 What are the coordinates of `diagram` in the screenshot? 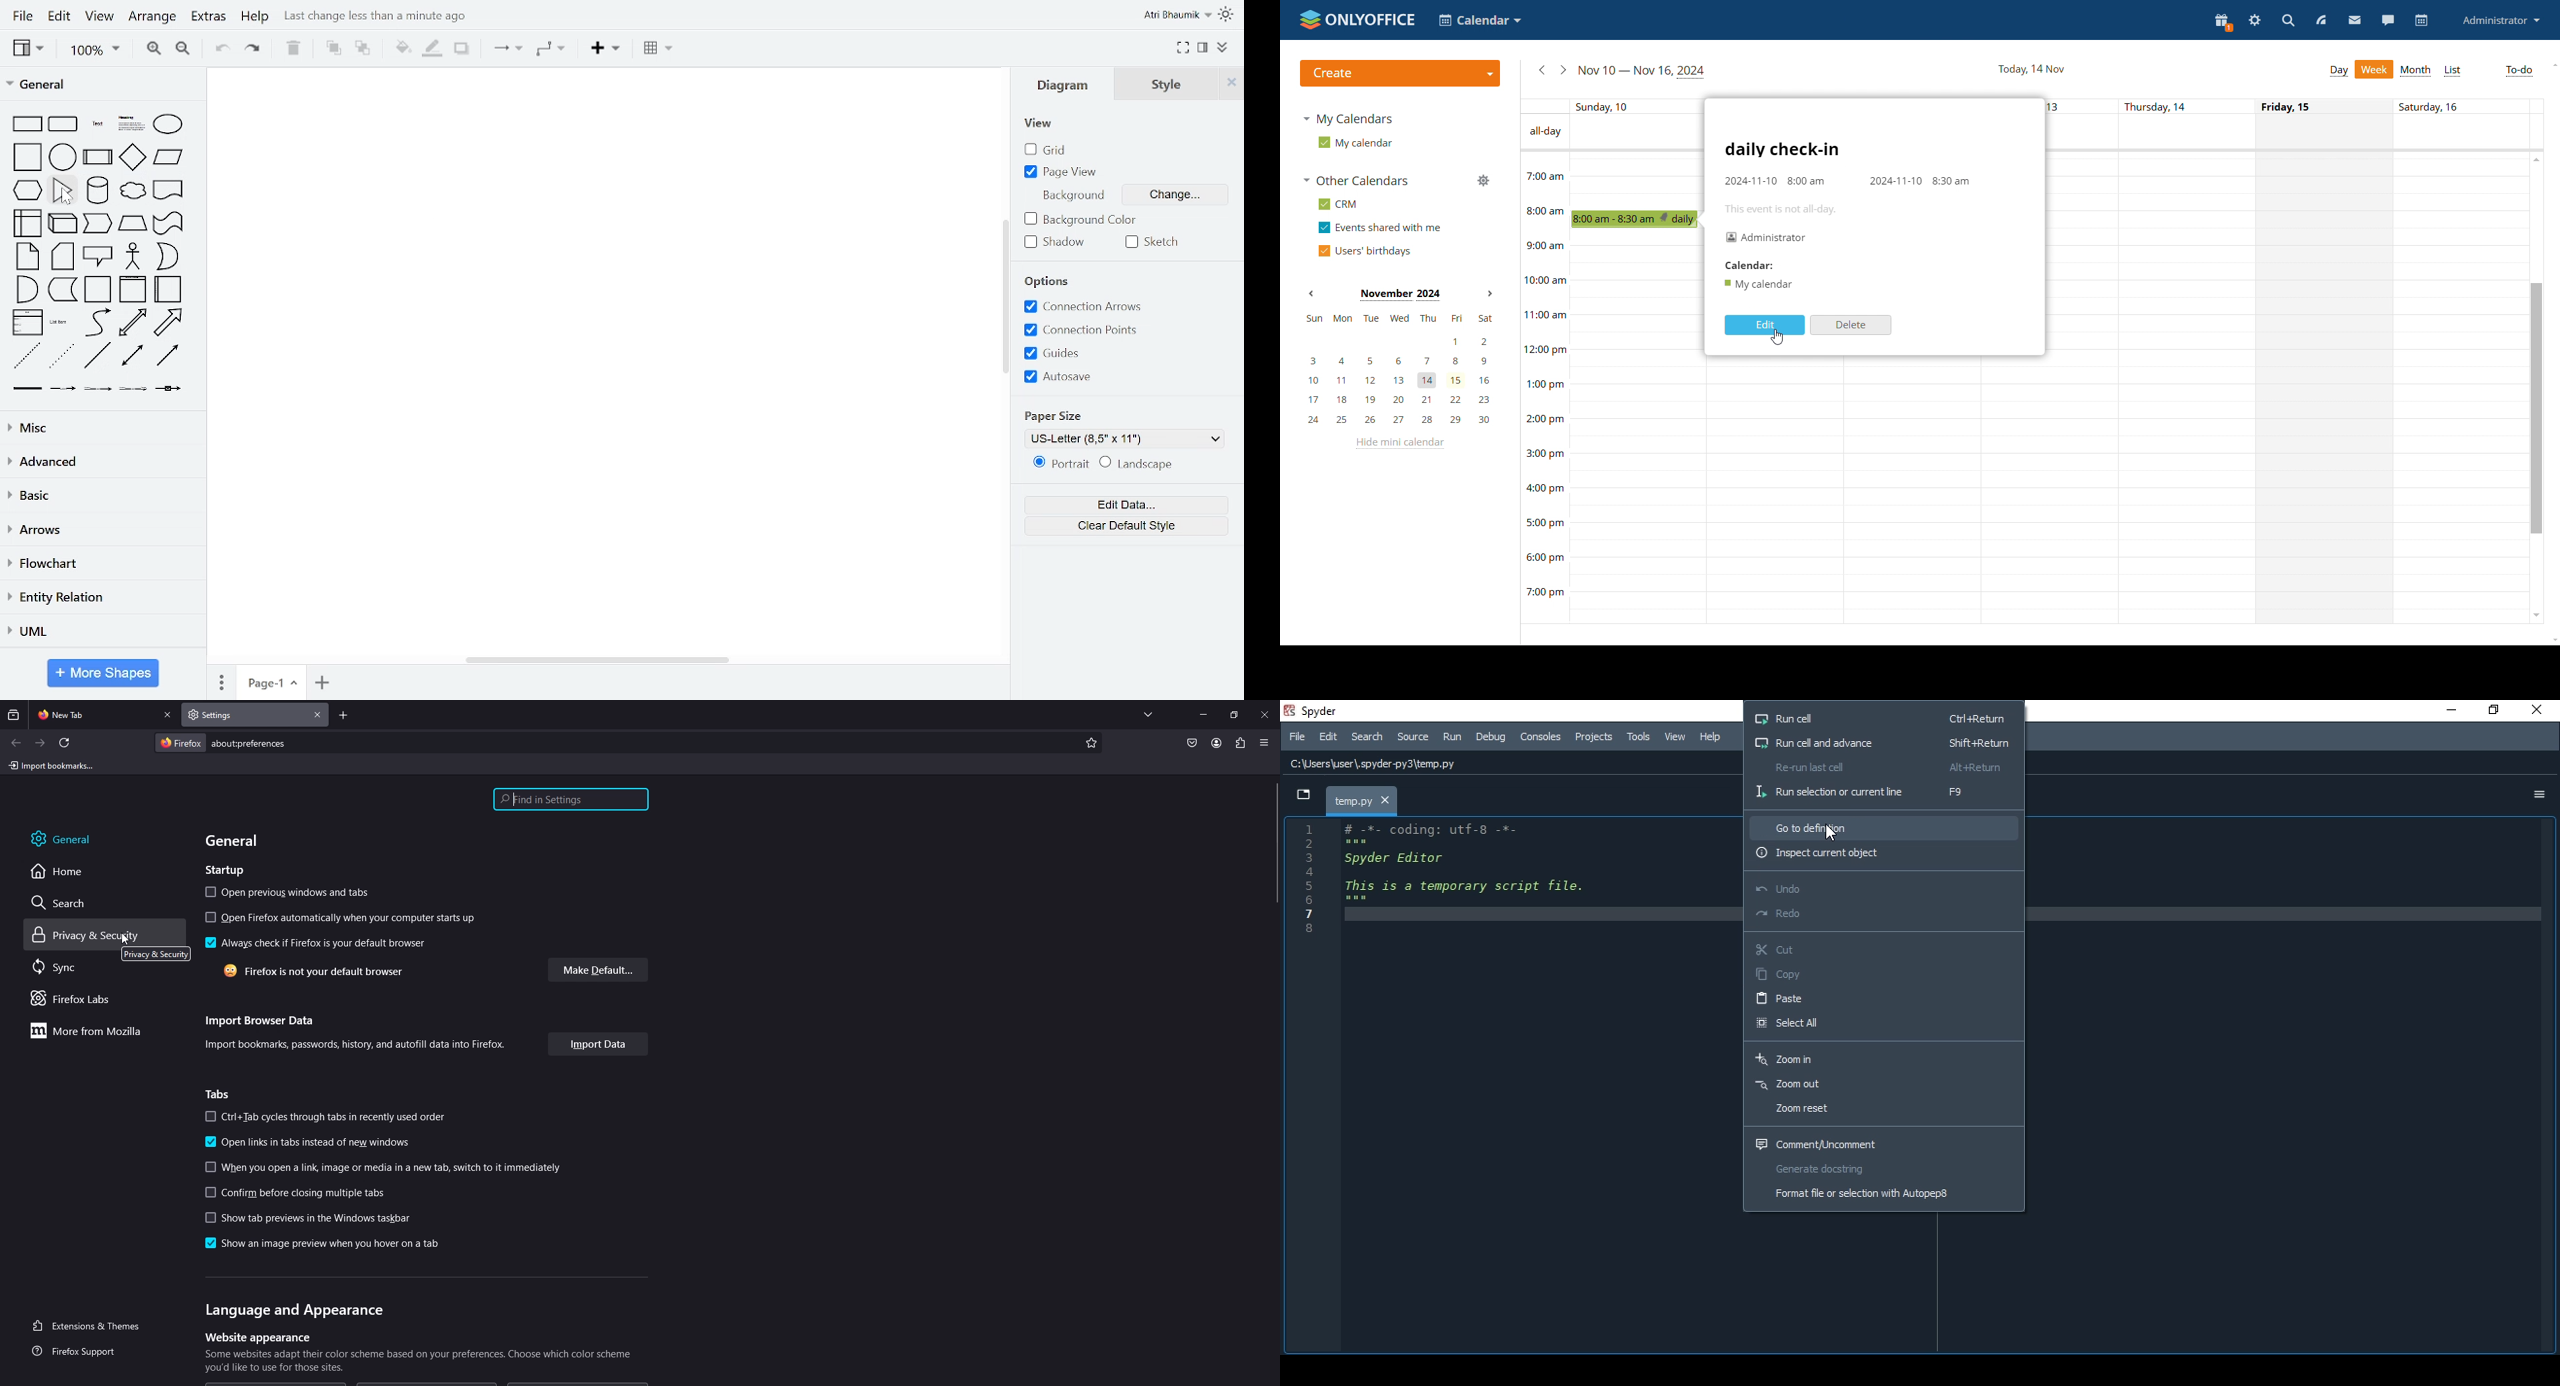 It's located at (1068, 85).